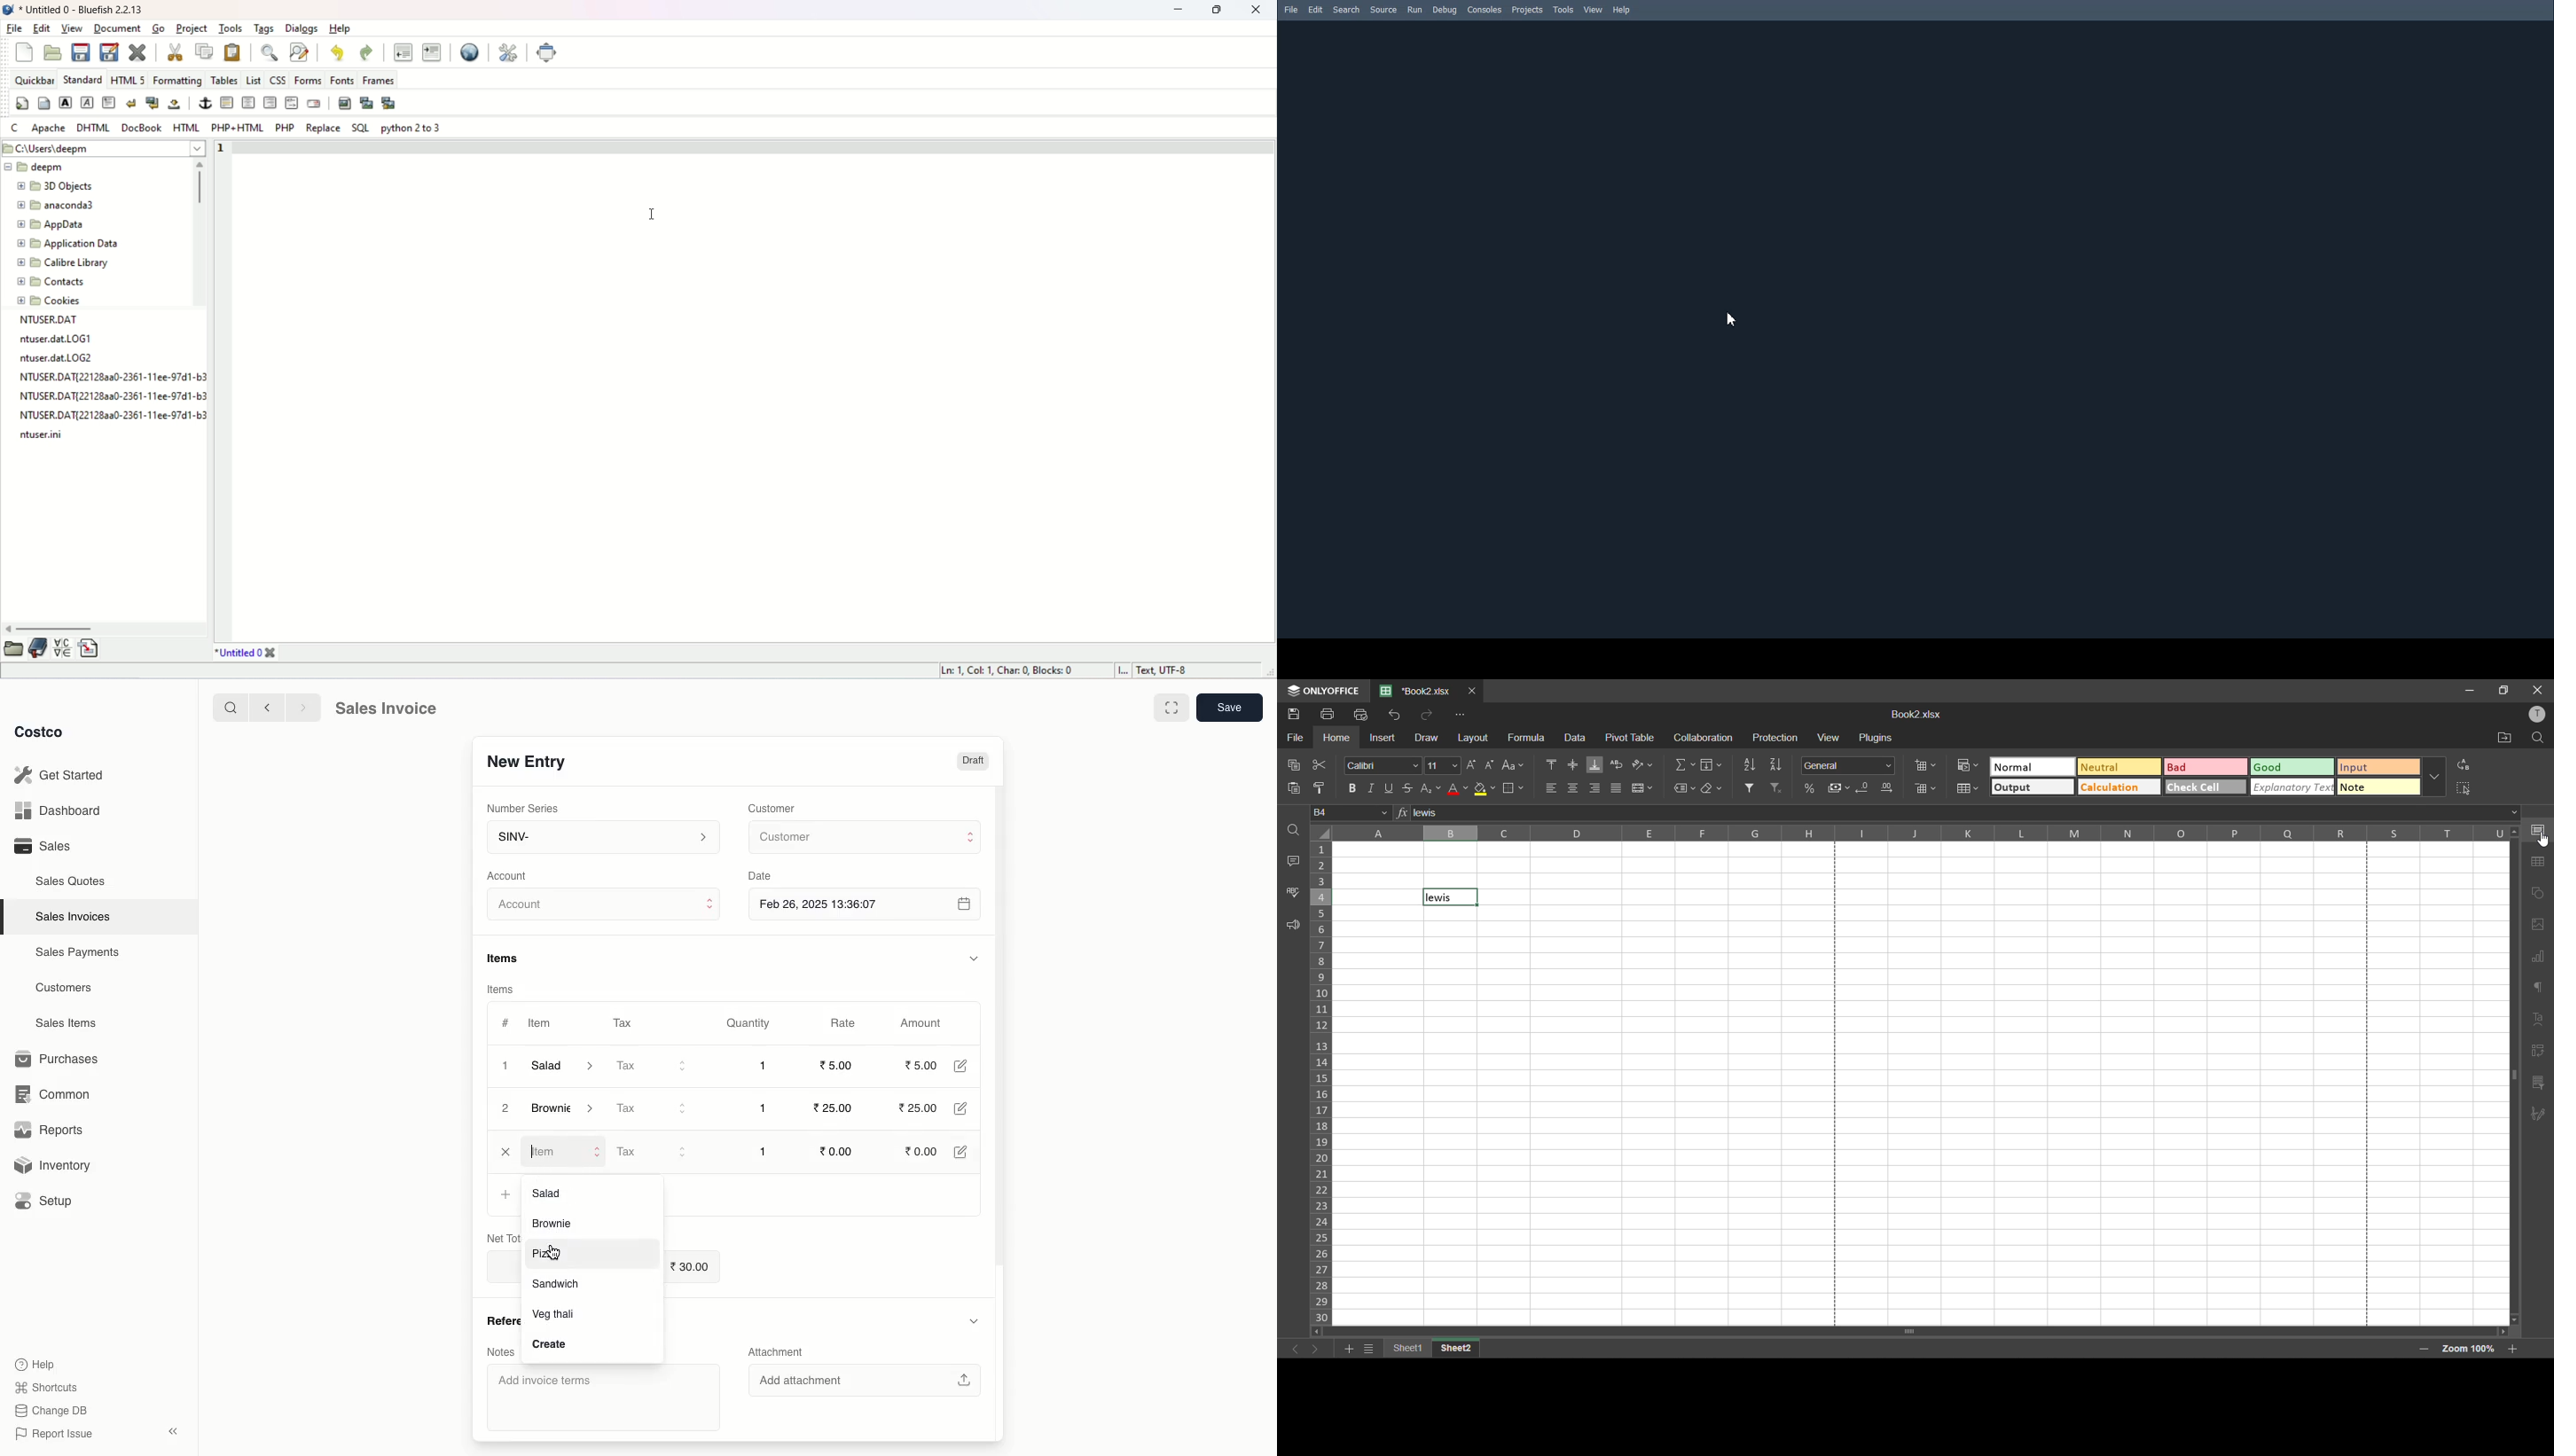 The height and width of the screenshot is (1456, 2576). What do you see at coordinates (973, 958) in the screenshot?
I see `Hide` at bounding box center [973, 958].